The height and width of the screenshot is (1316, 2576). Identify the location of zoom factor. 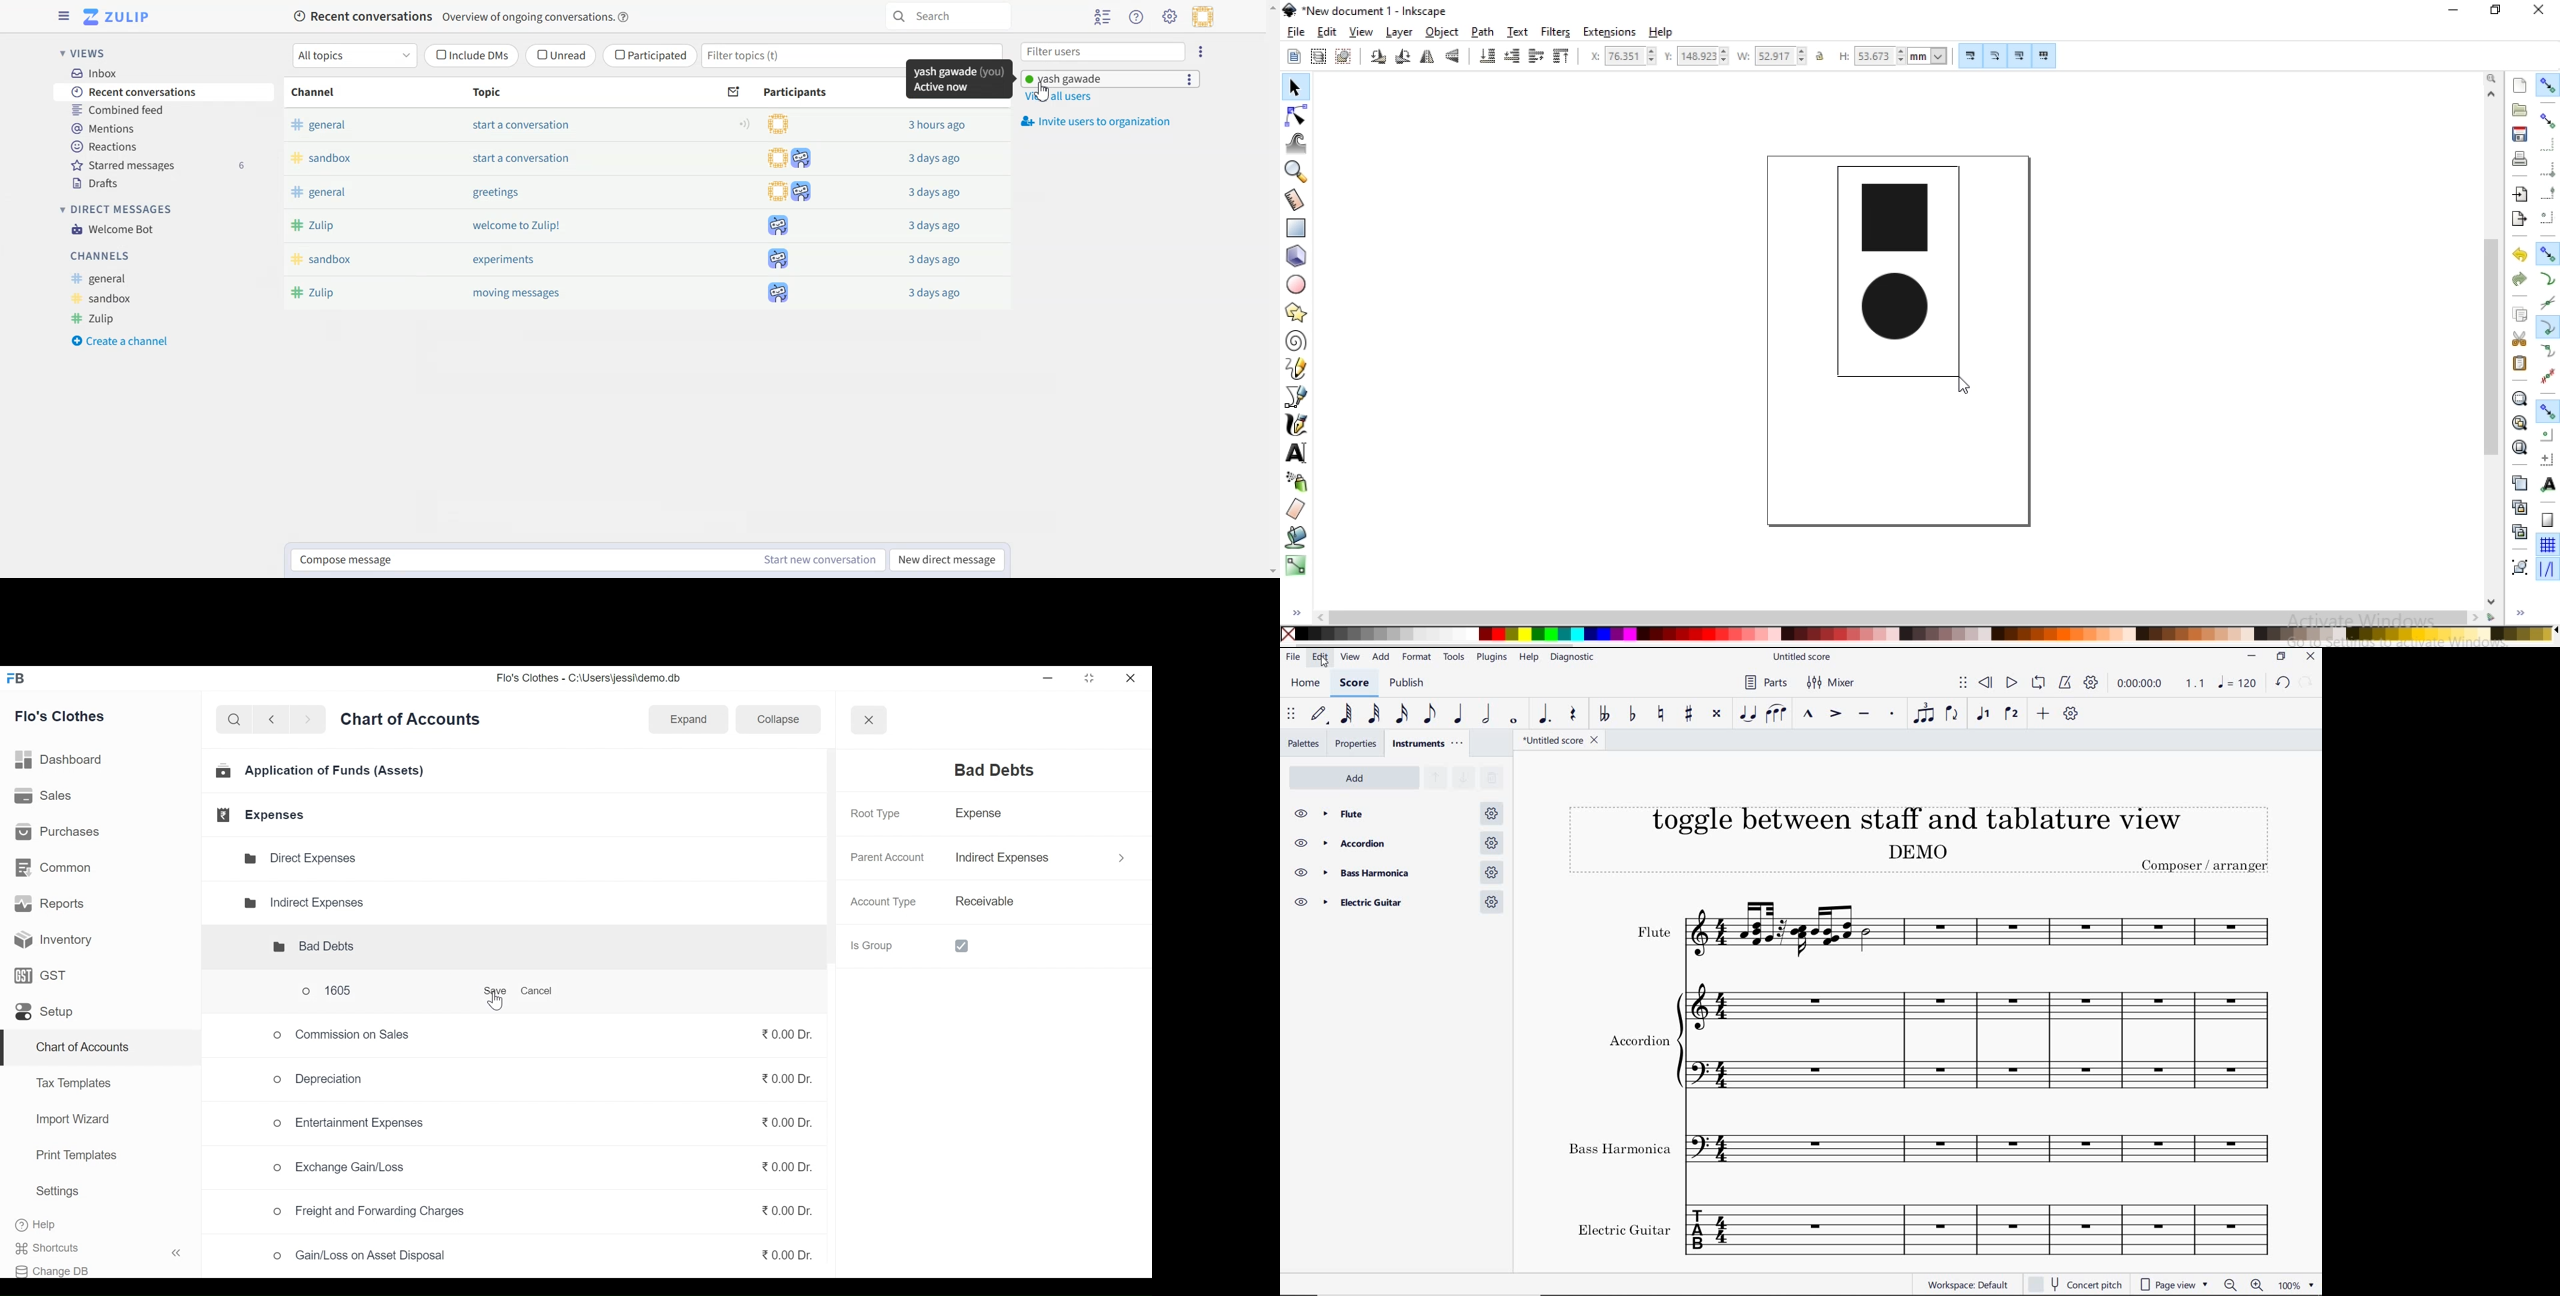
(2297, 1284).